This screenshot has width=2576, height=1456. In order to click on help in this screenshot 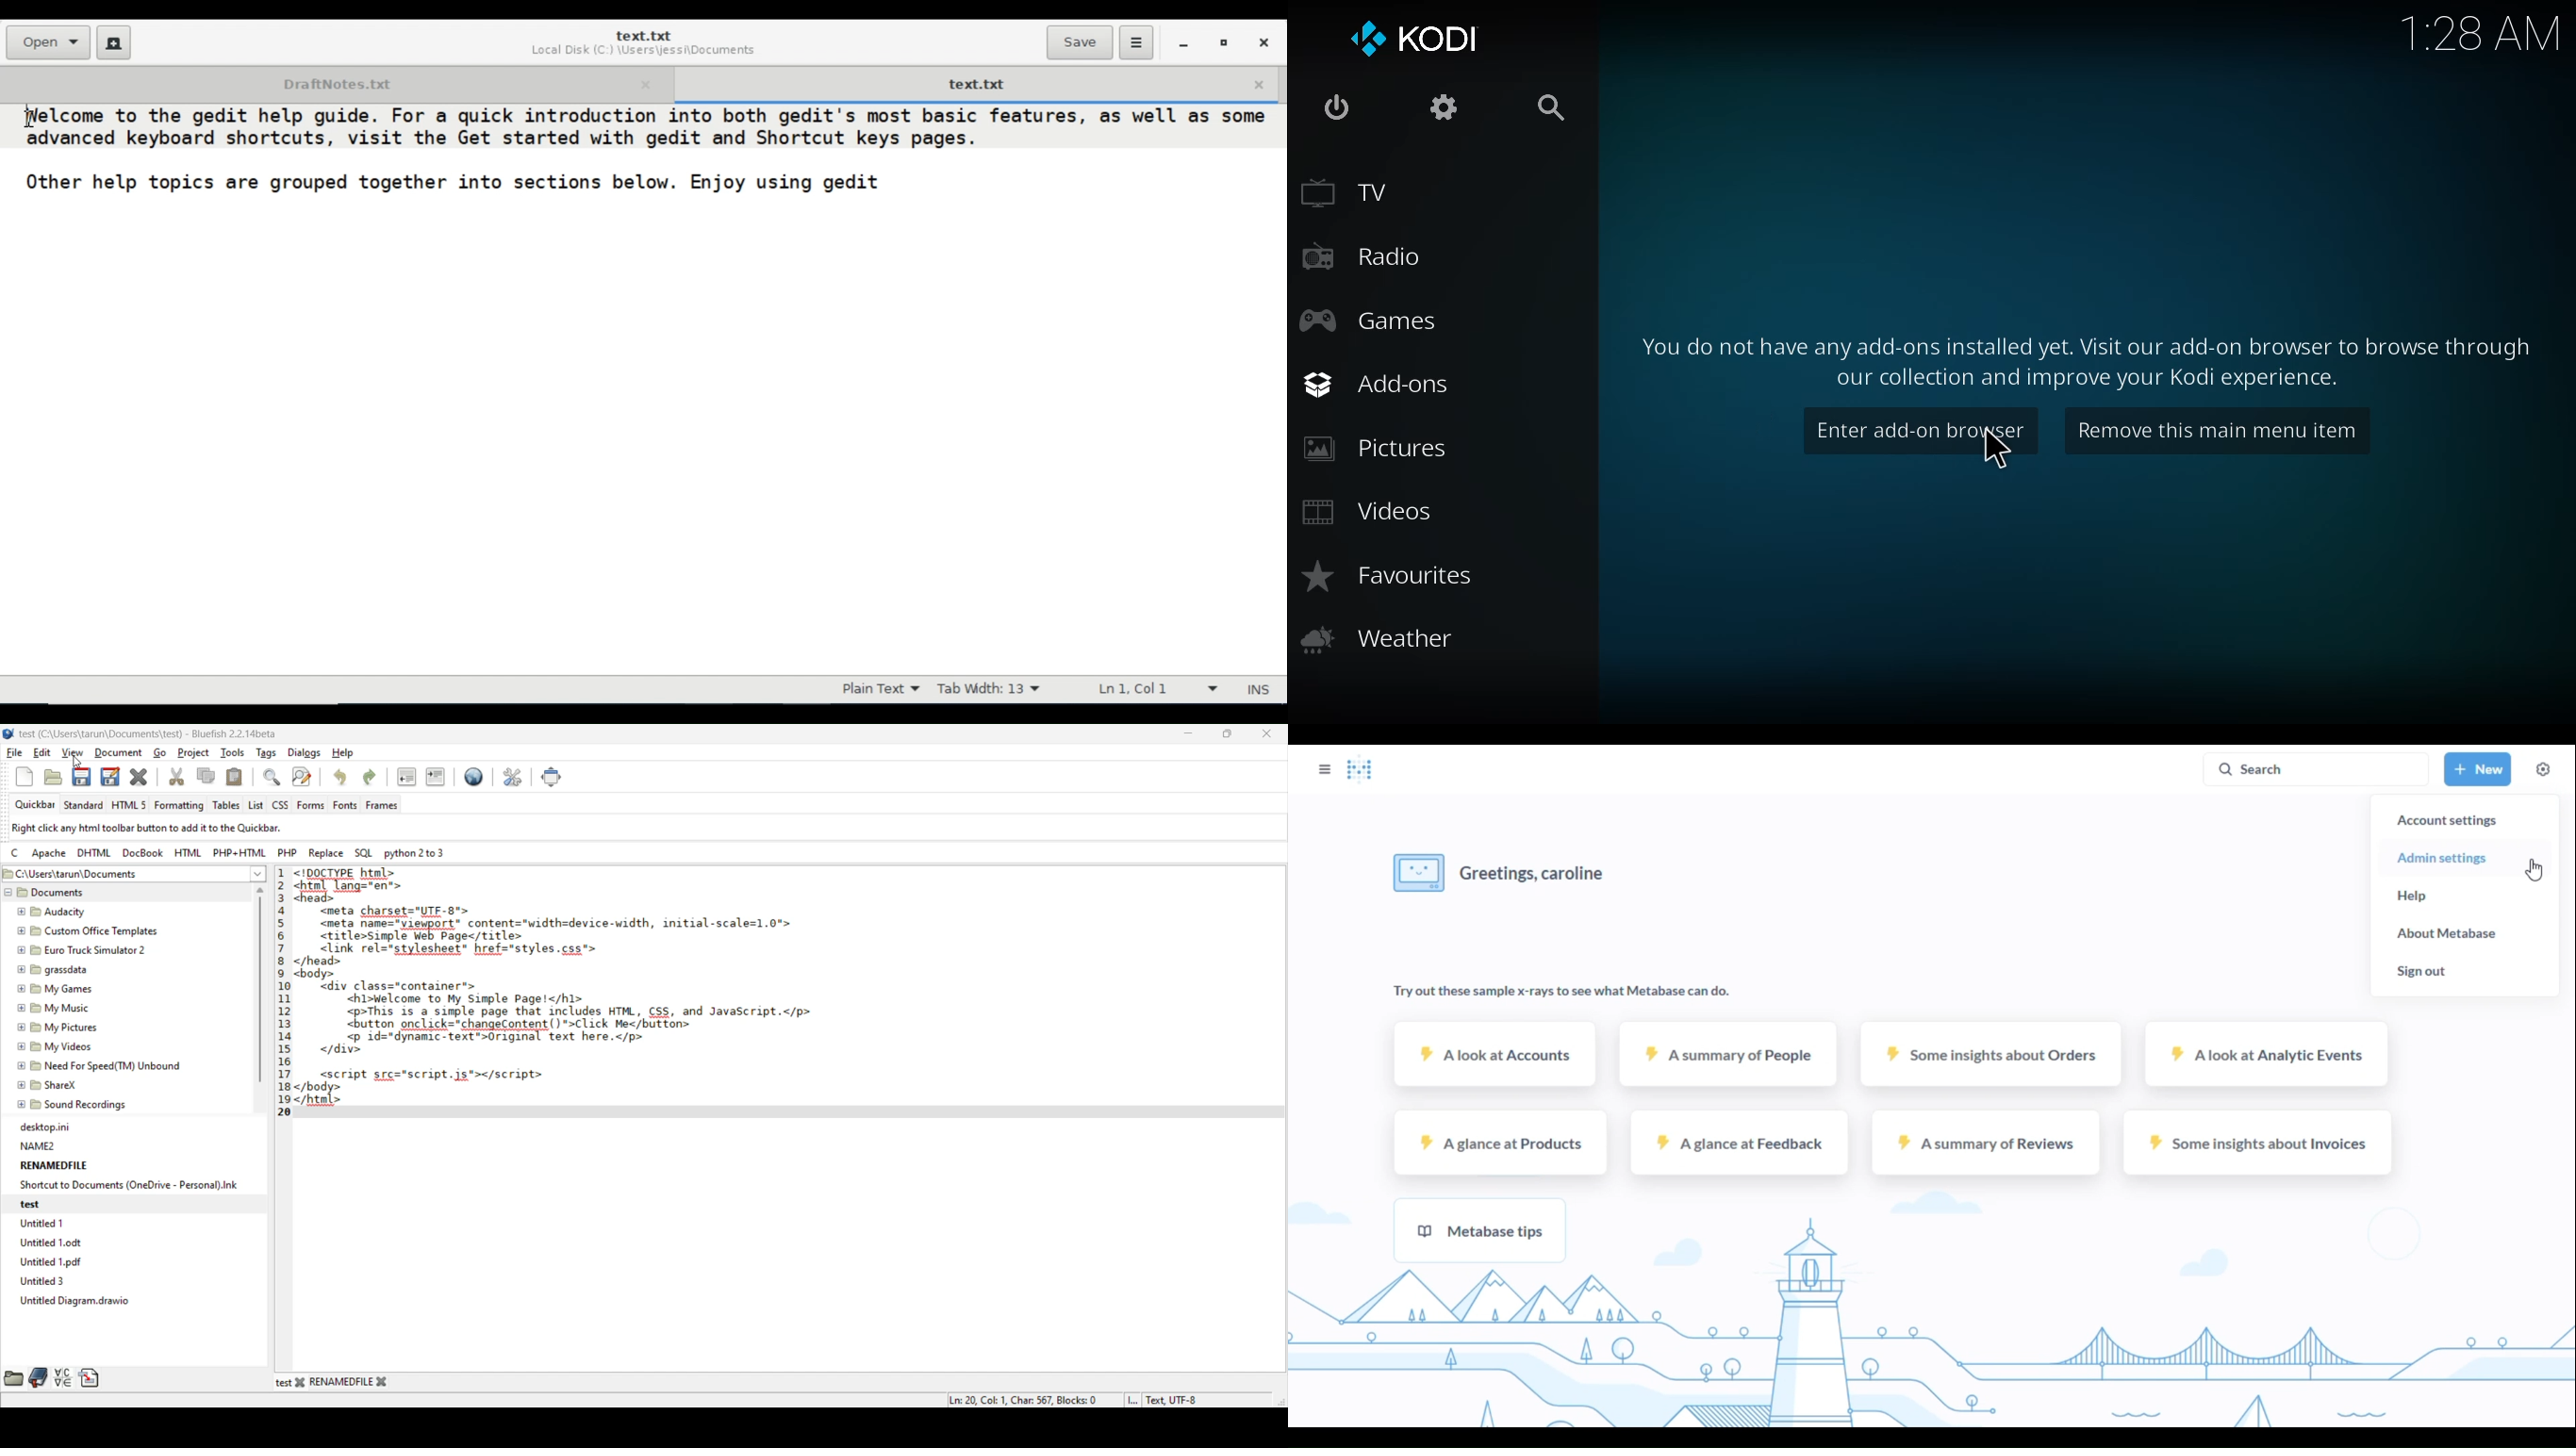, I will do `click(345, 754)`.